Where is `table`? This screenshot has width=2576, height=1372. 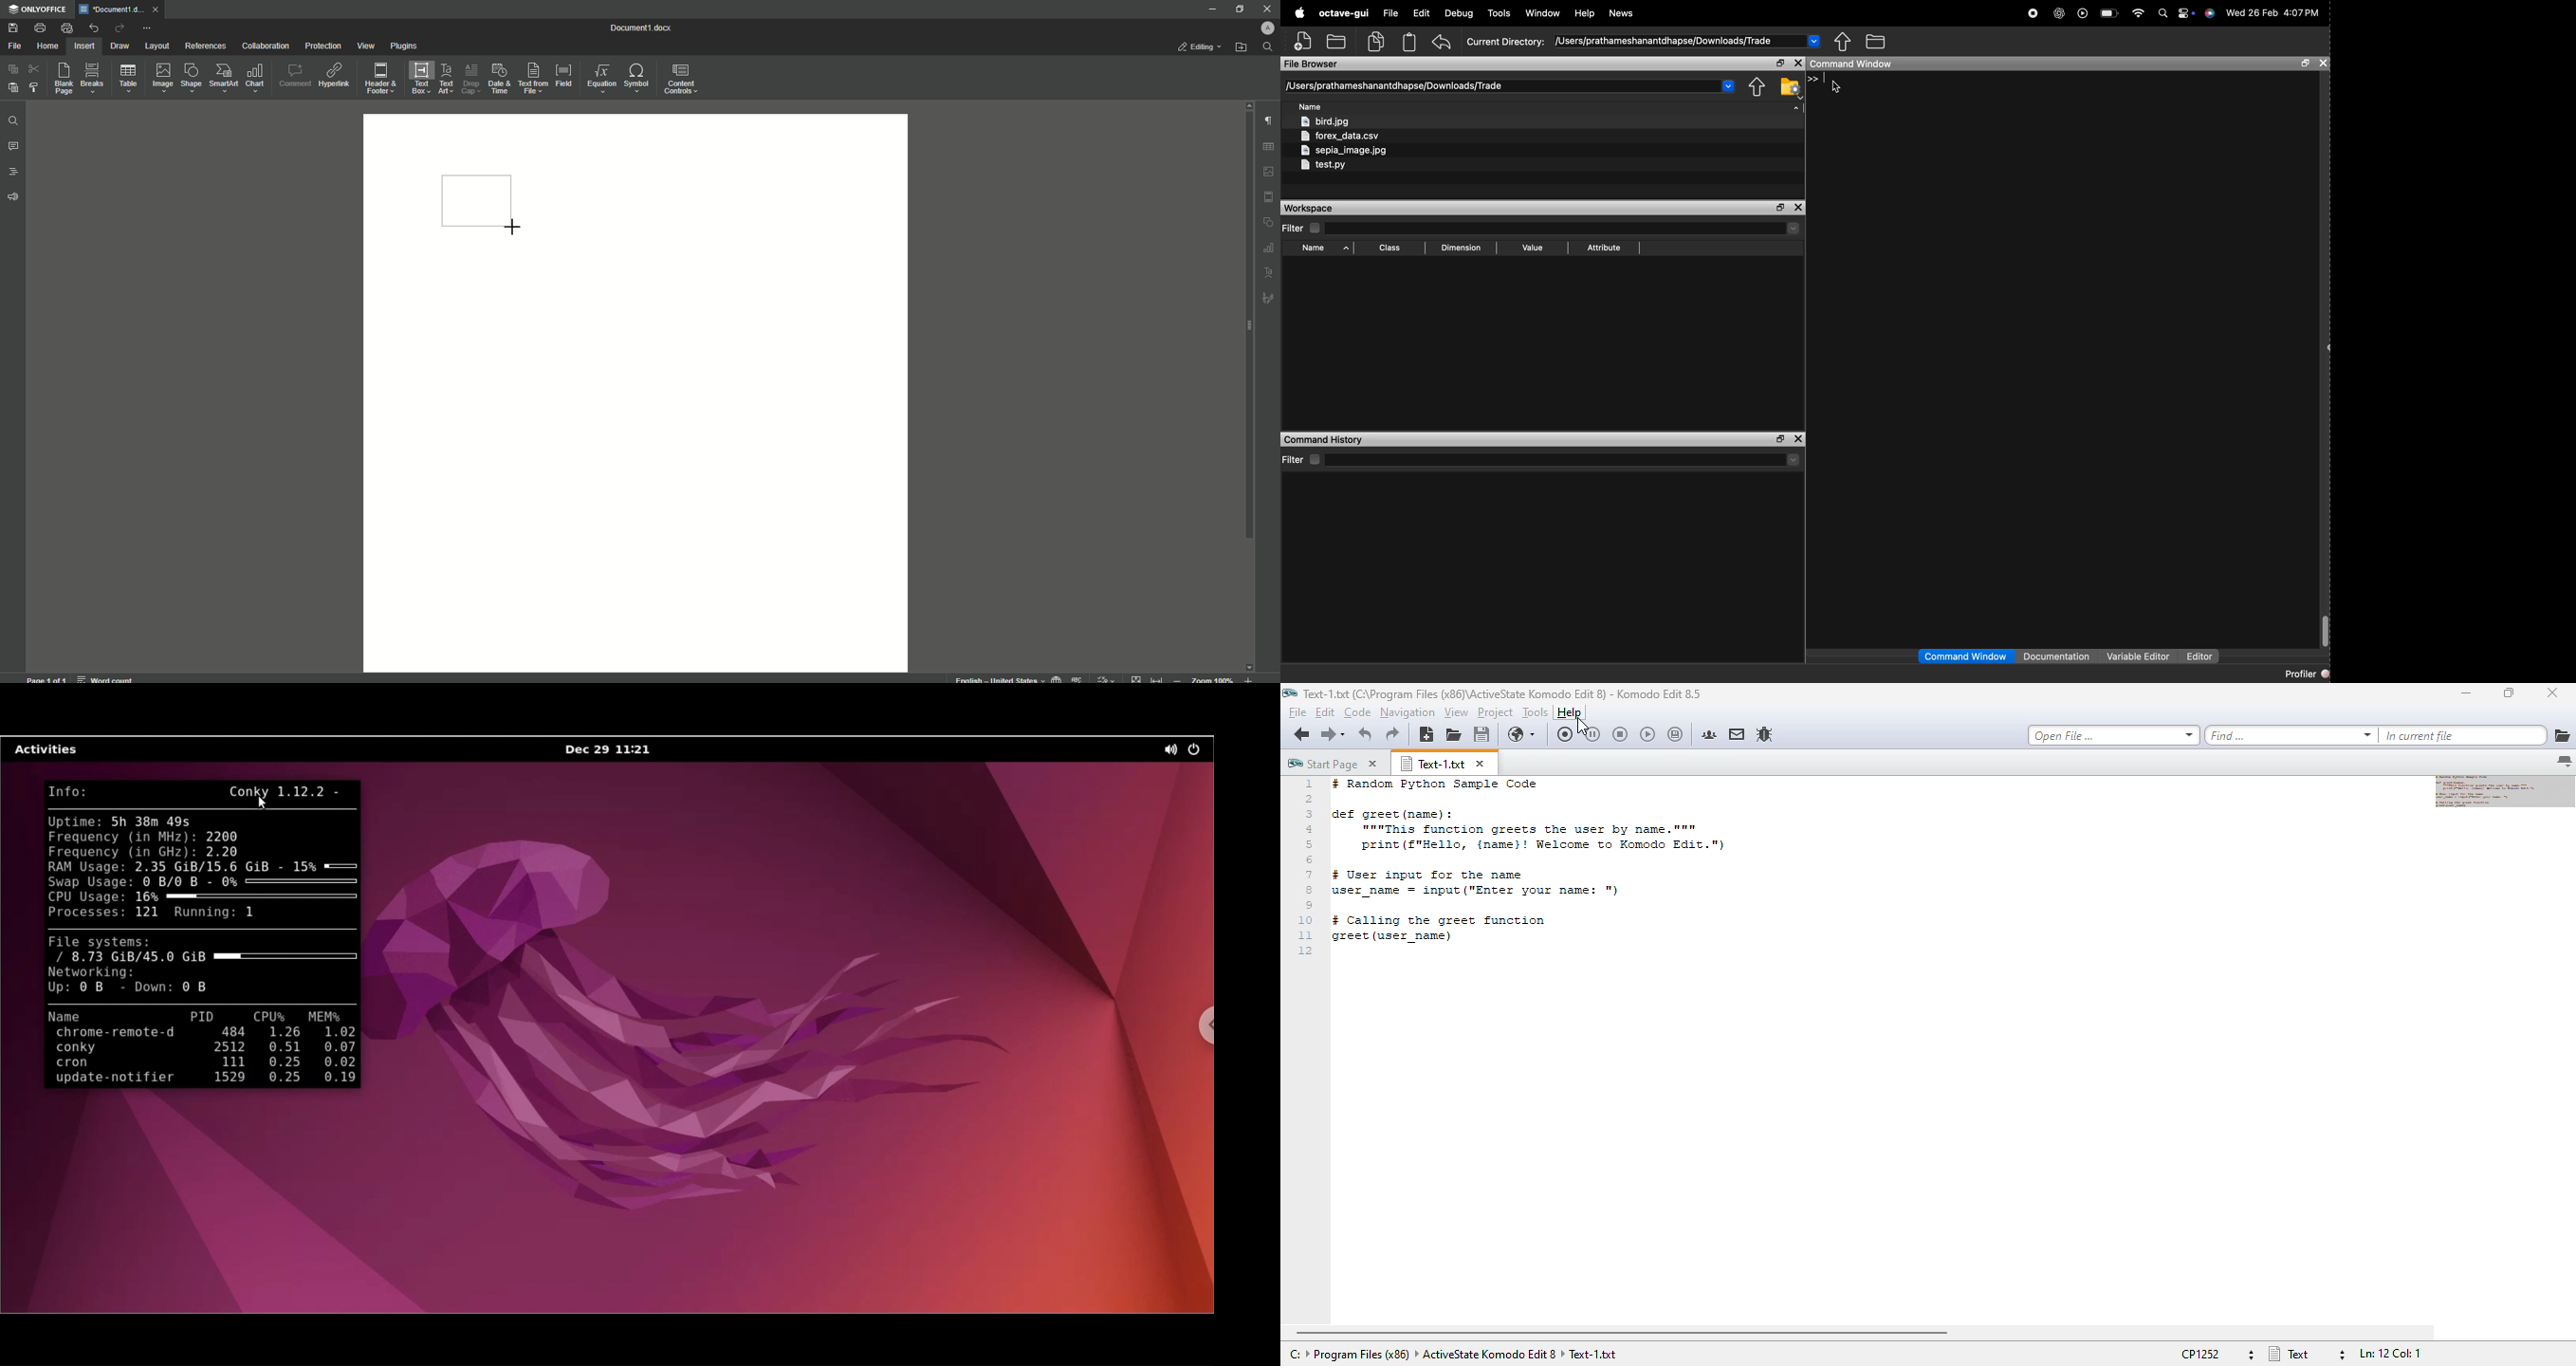
table is located at coordinates (1270, 145).